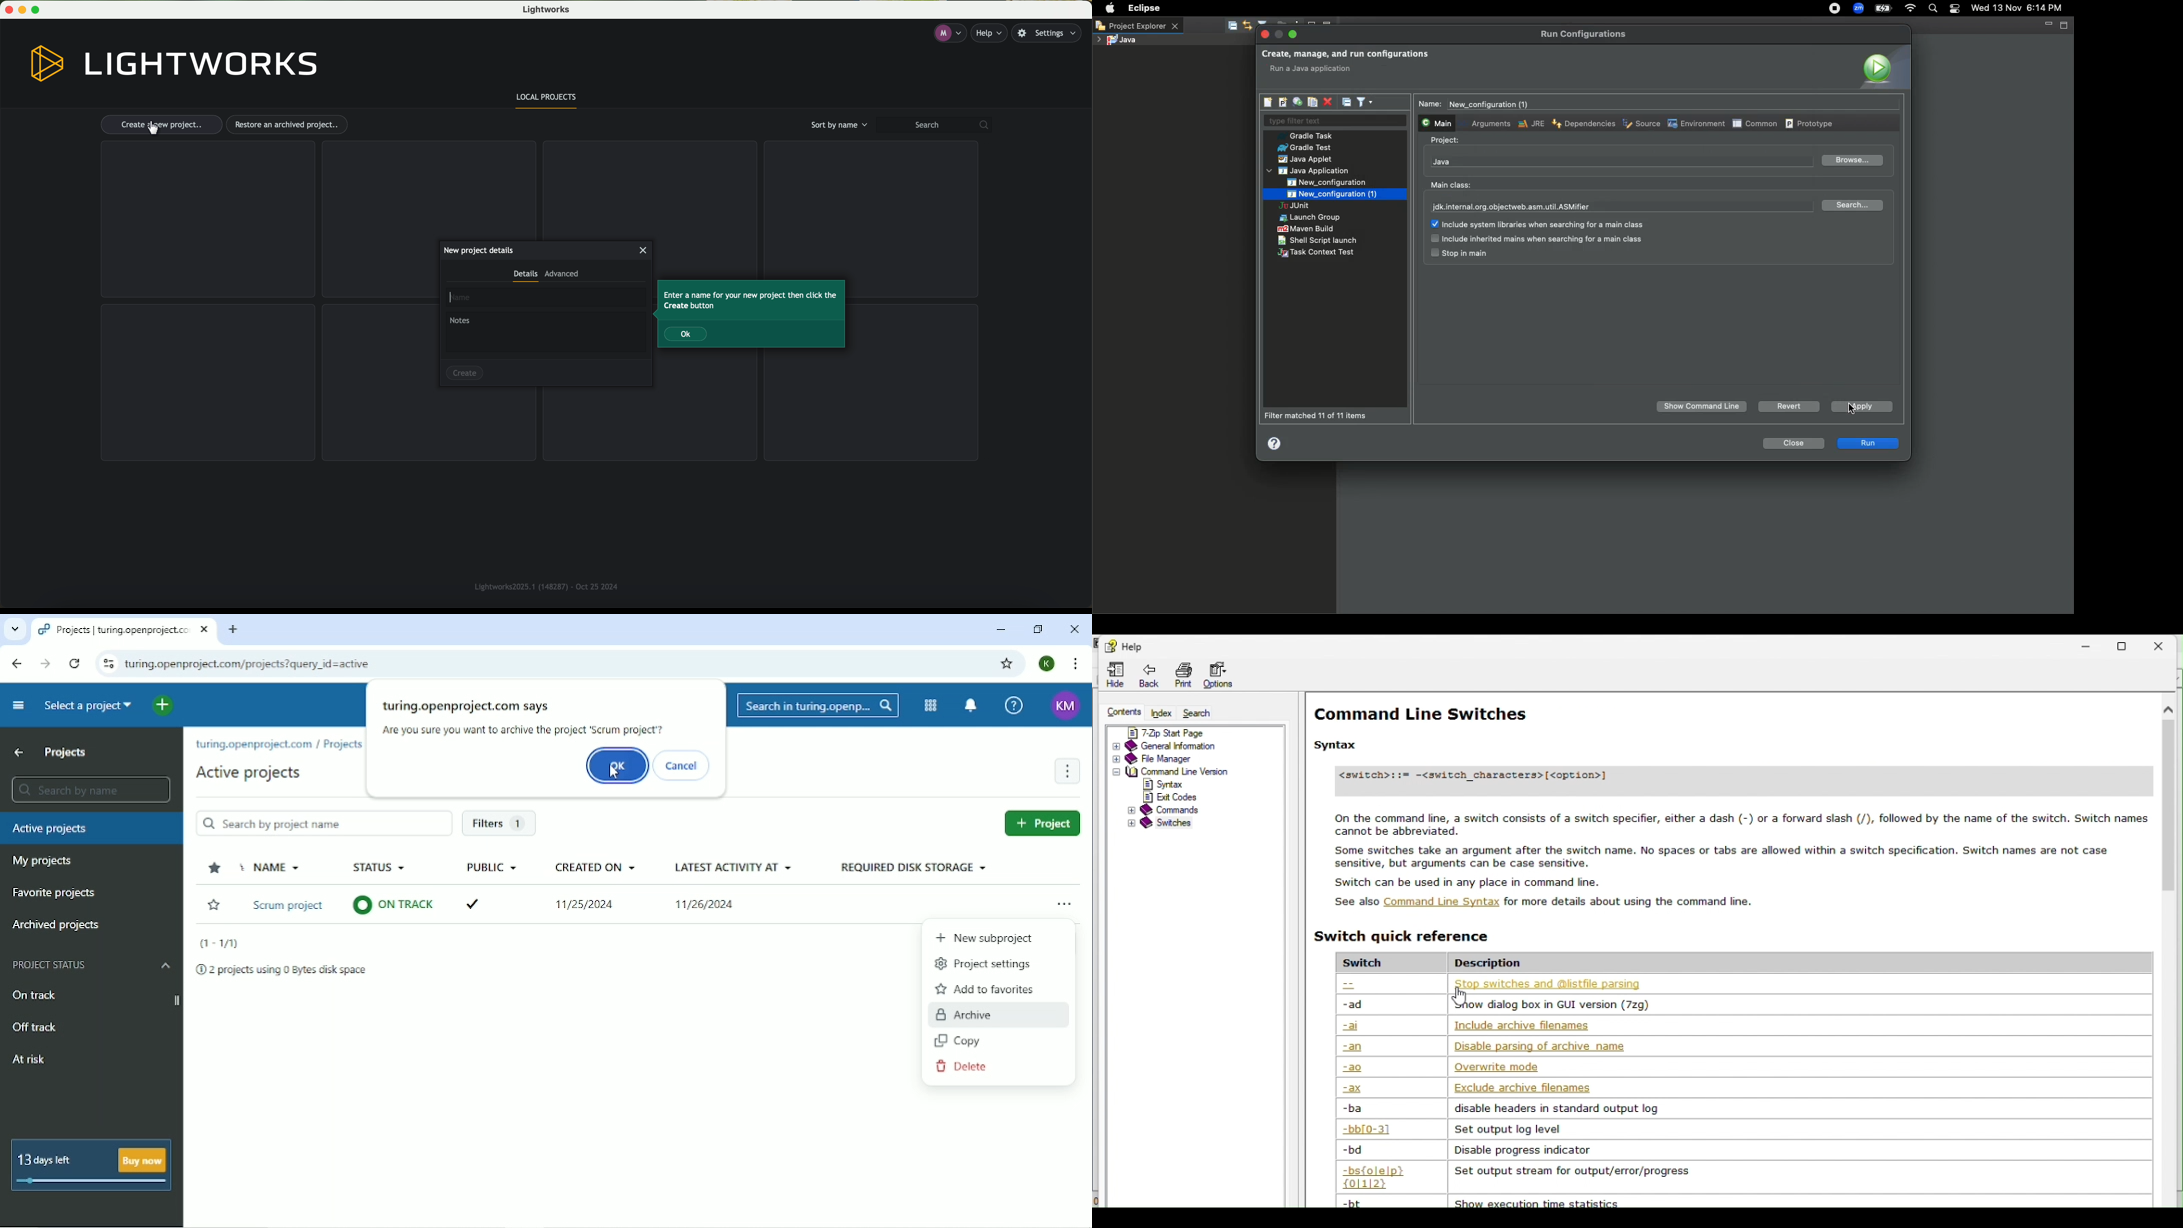 The image size is (2184, 1232). What do you see at coordinates (18, 663) in the screenshot?
I see `Back` at bounding box center [18, 663].